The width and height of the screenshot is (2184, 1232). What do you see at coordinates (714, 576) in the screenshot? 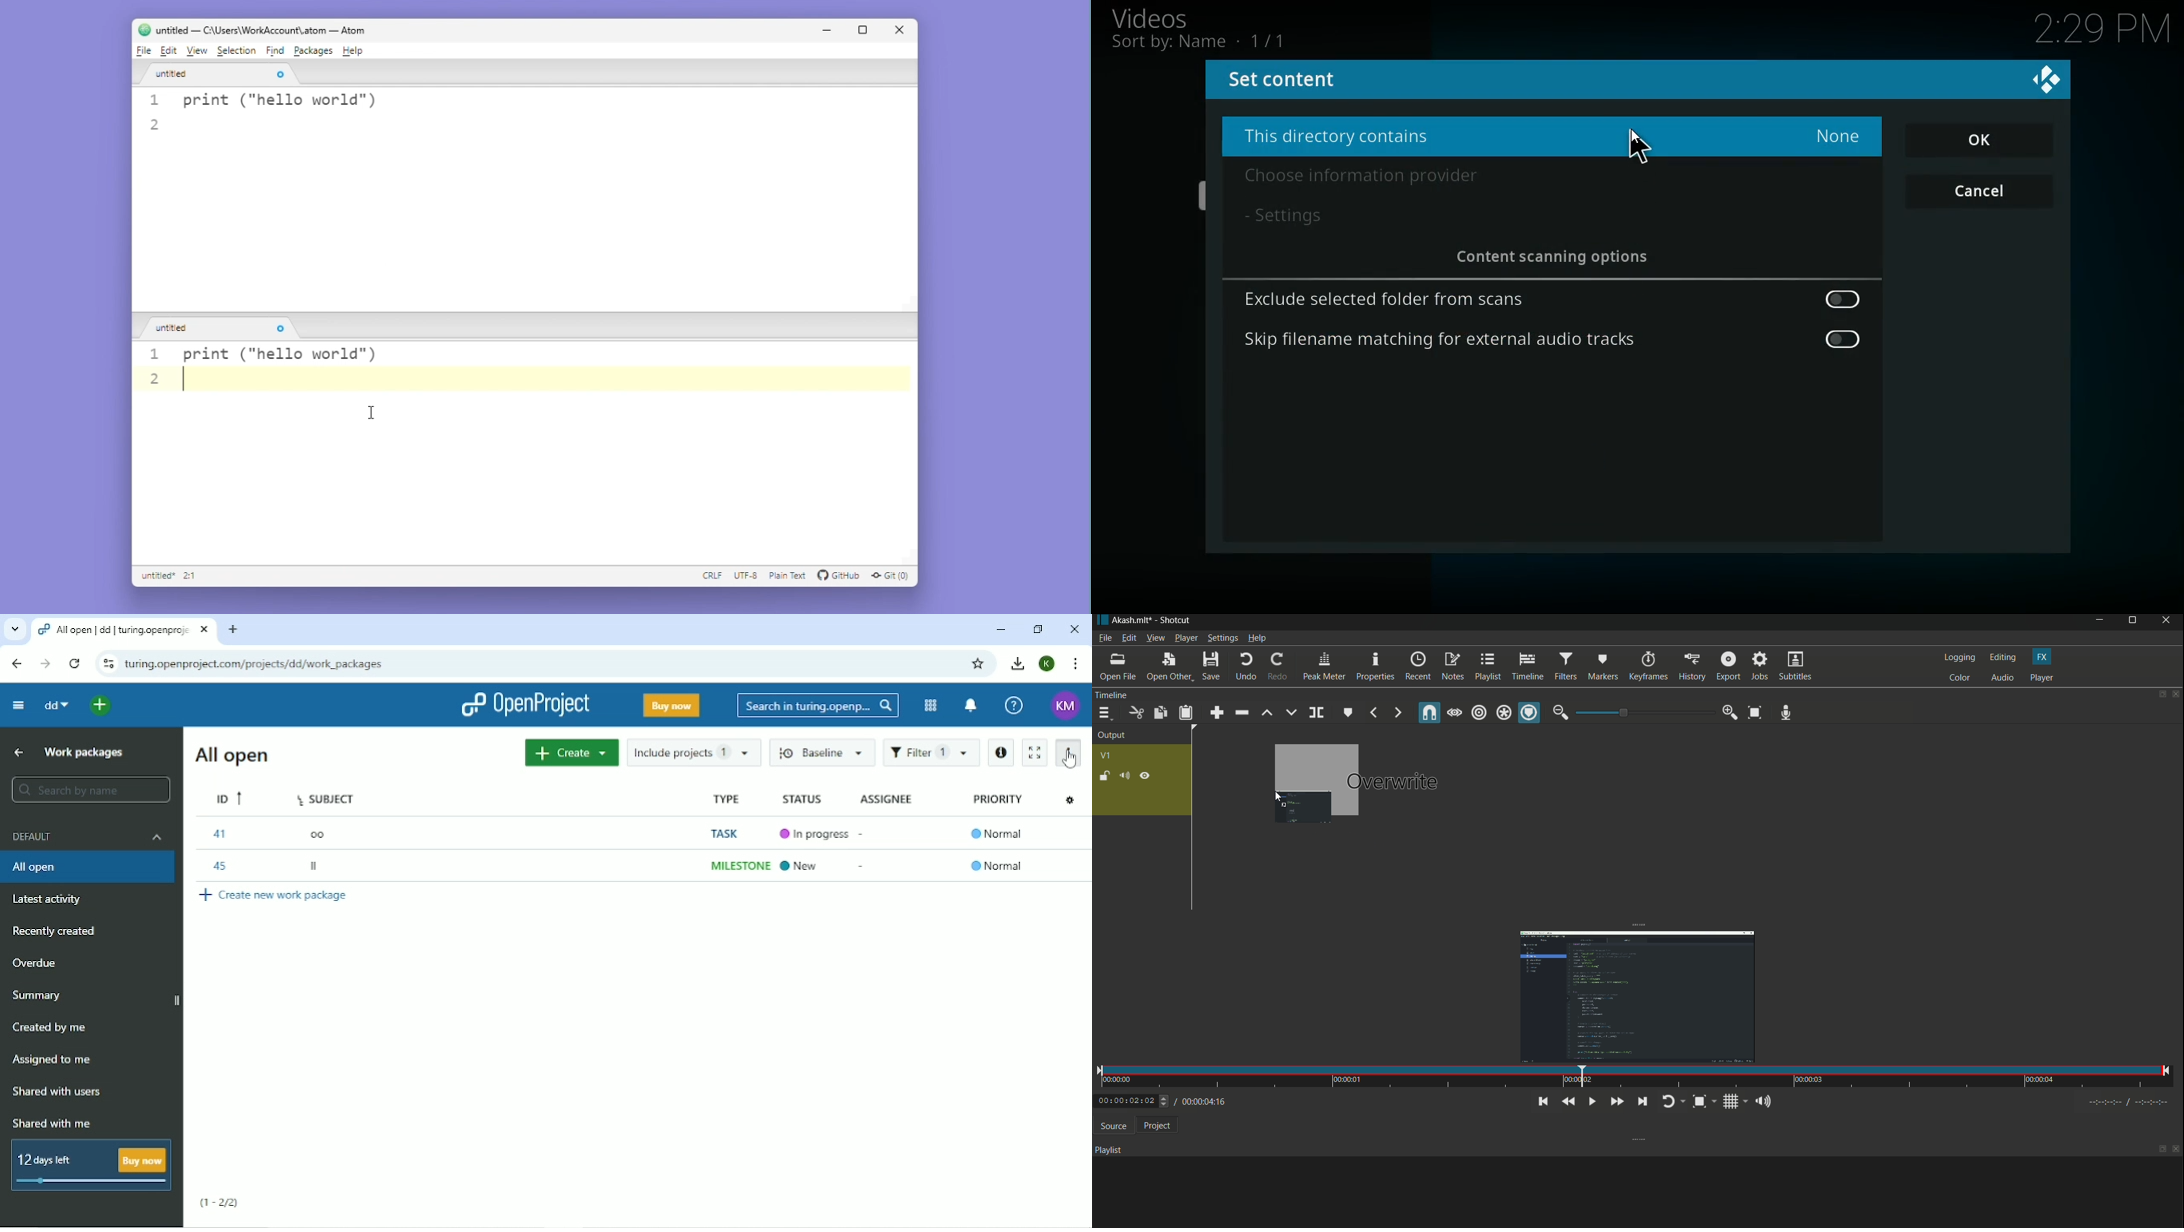
I see `CRLF` at bounding box center [714, 576].